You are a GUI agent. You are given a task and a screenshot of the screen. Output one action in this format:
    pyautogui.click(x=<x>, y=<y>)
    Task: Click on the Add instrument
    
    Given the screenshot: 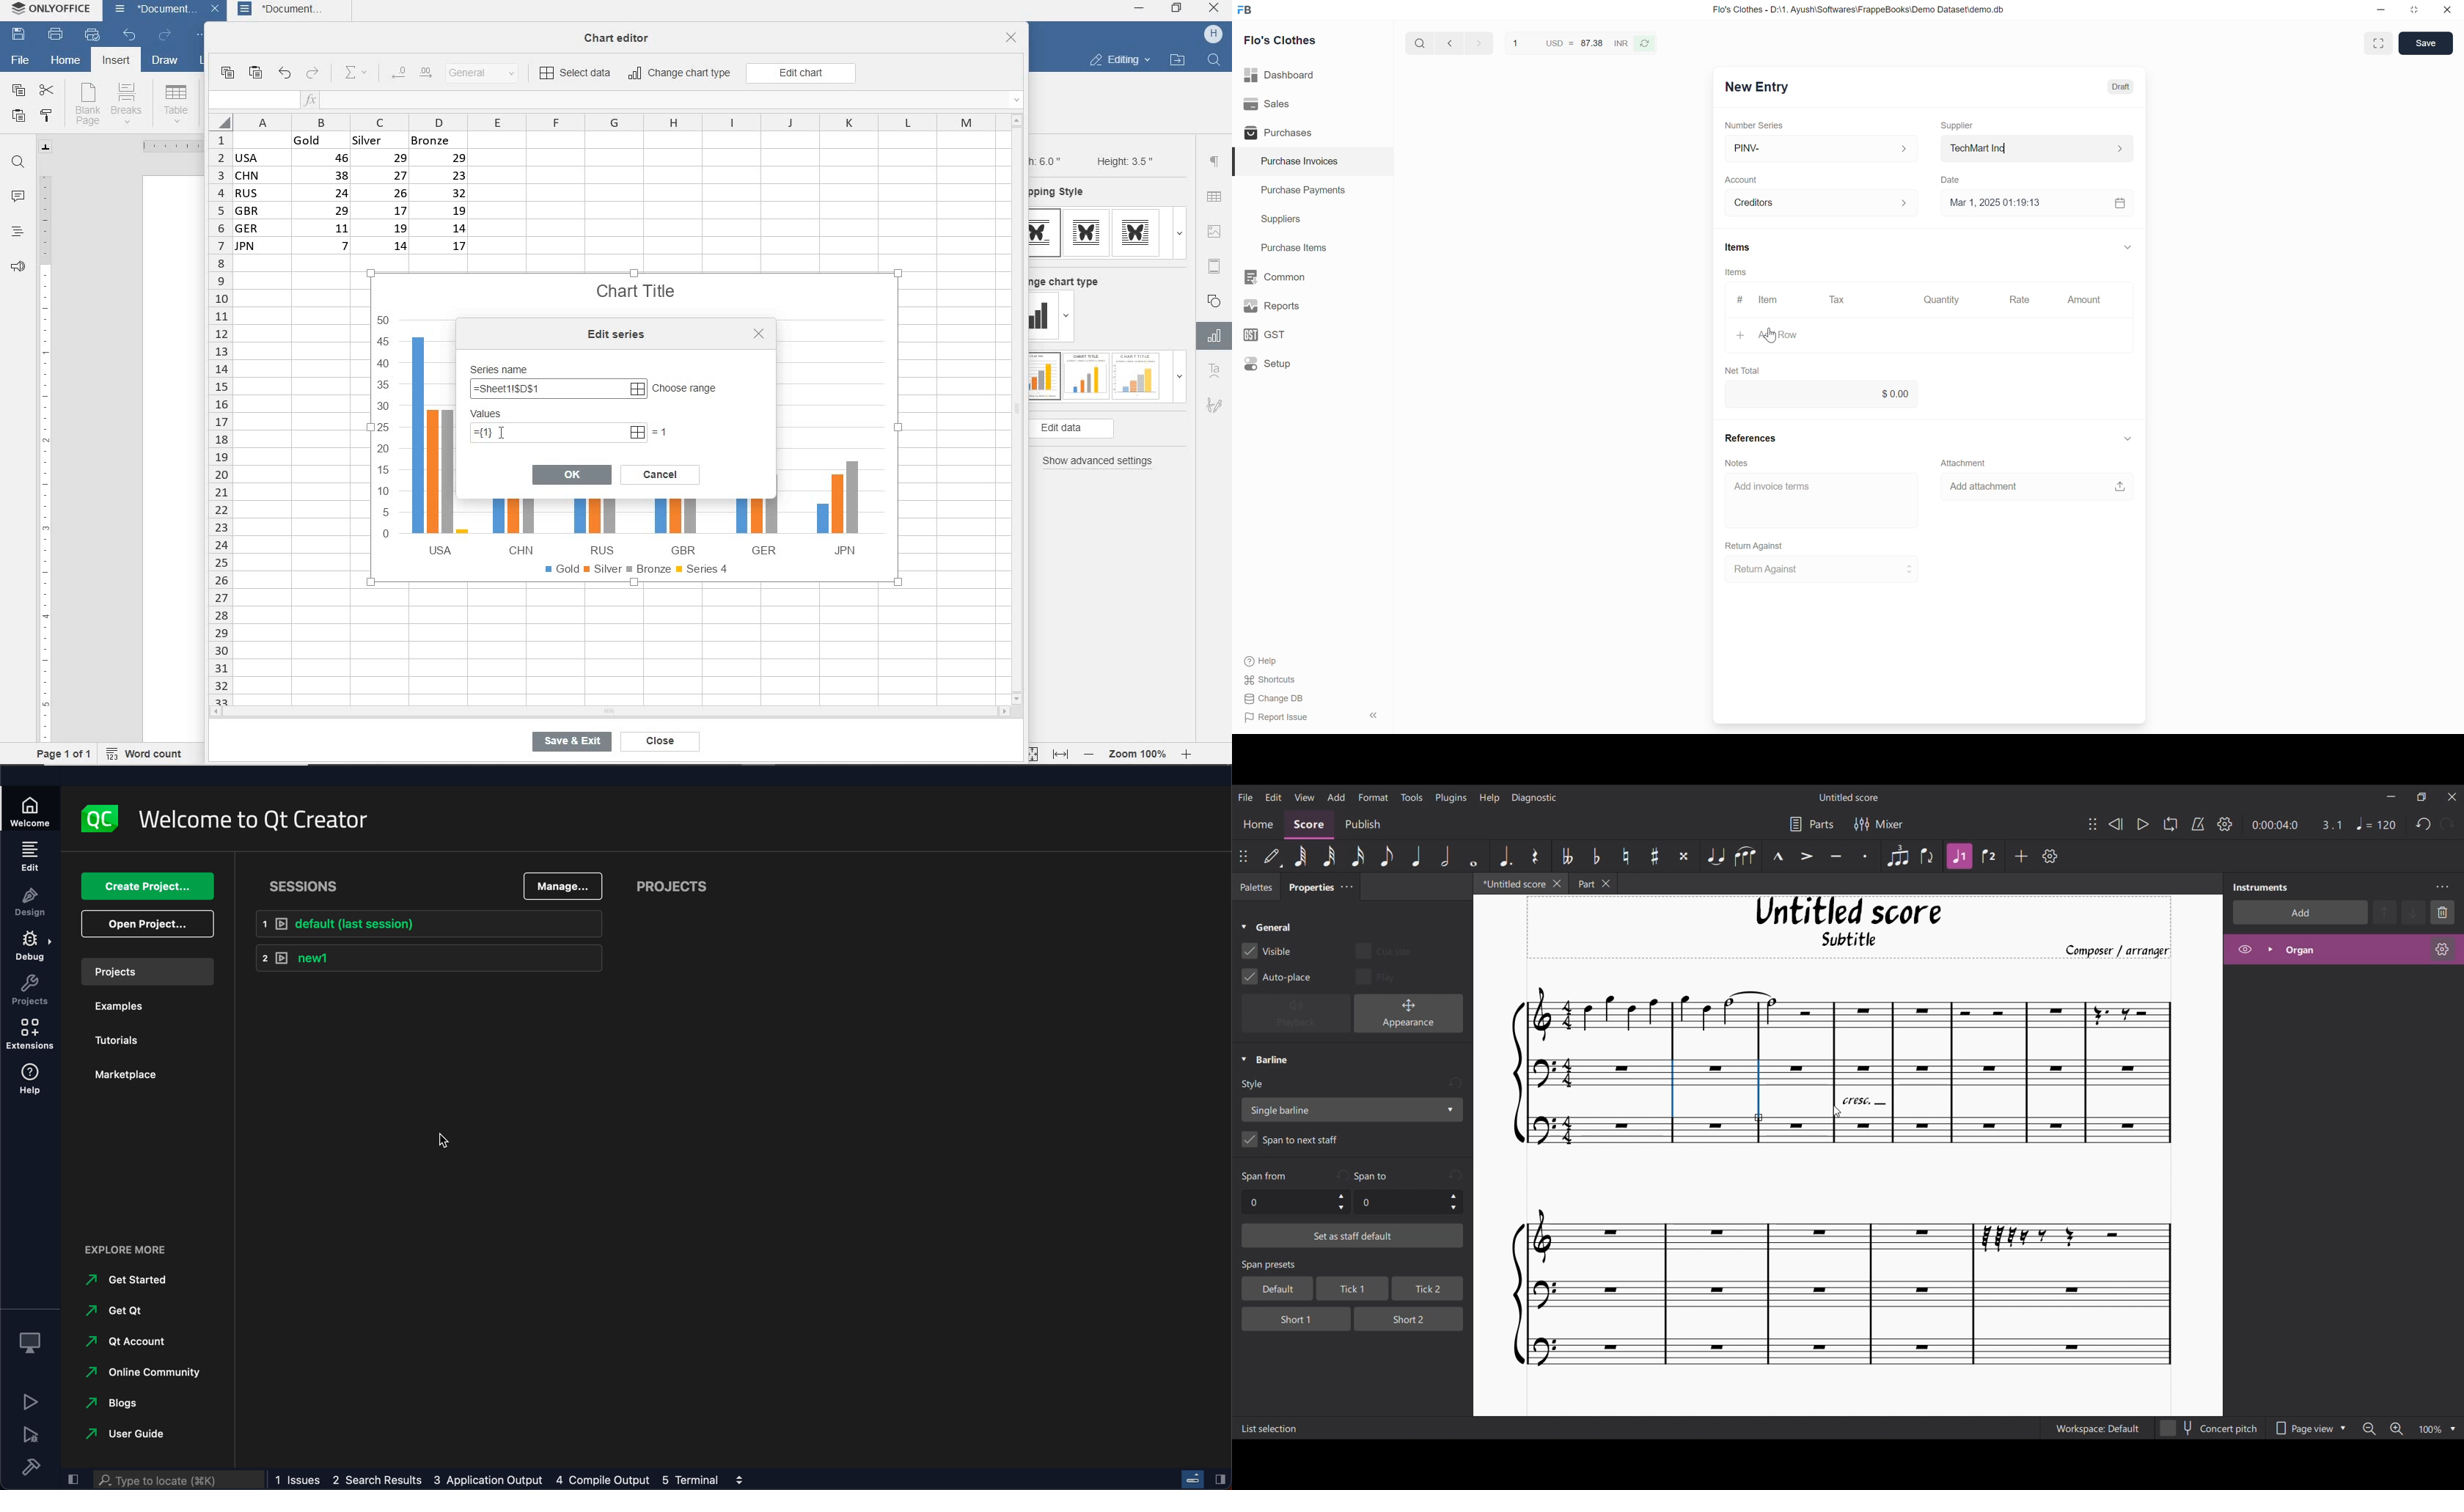 What is the action you would take?
    pyautogui.click(x=2300, y=912)
    